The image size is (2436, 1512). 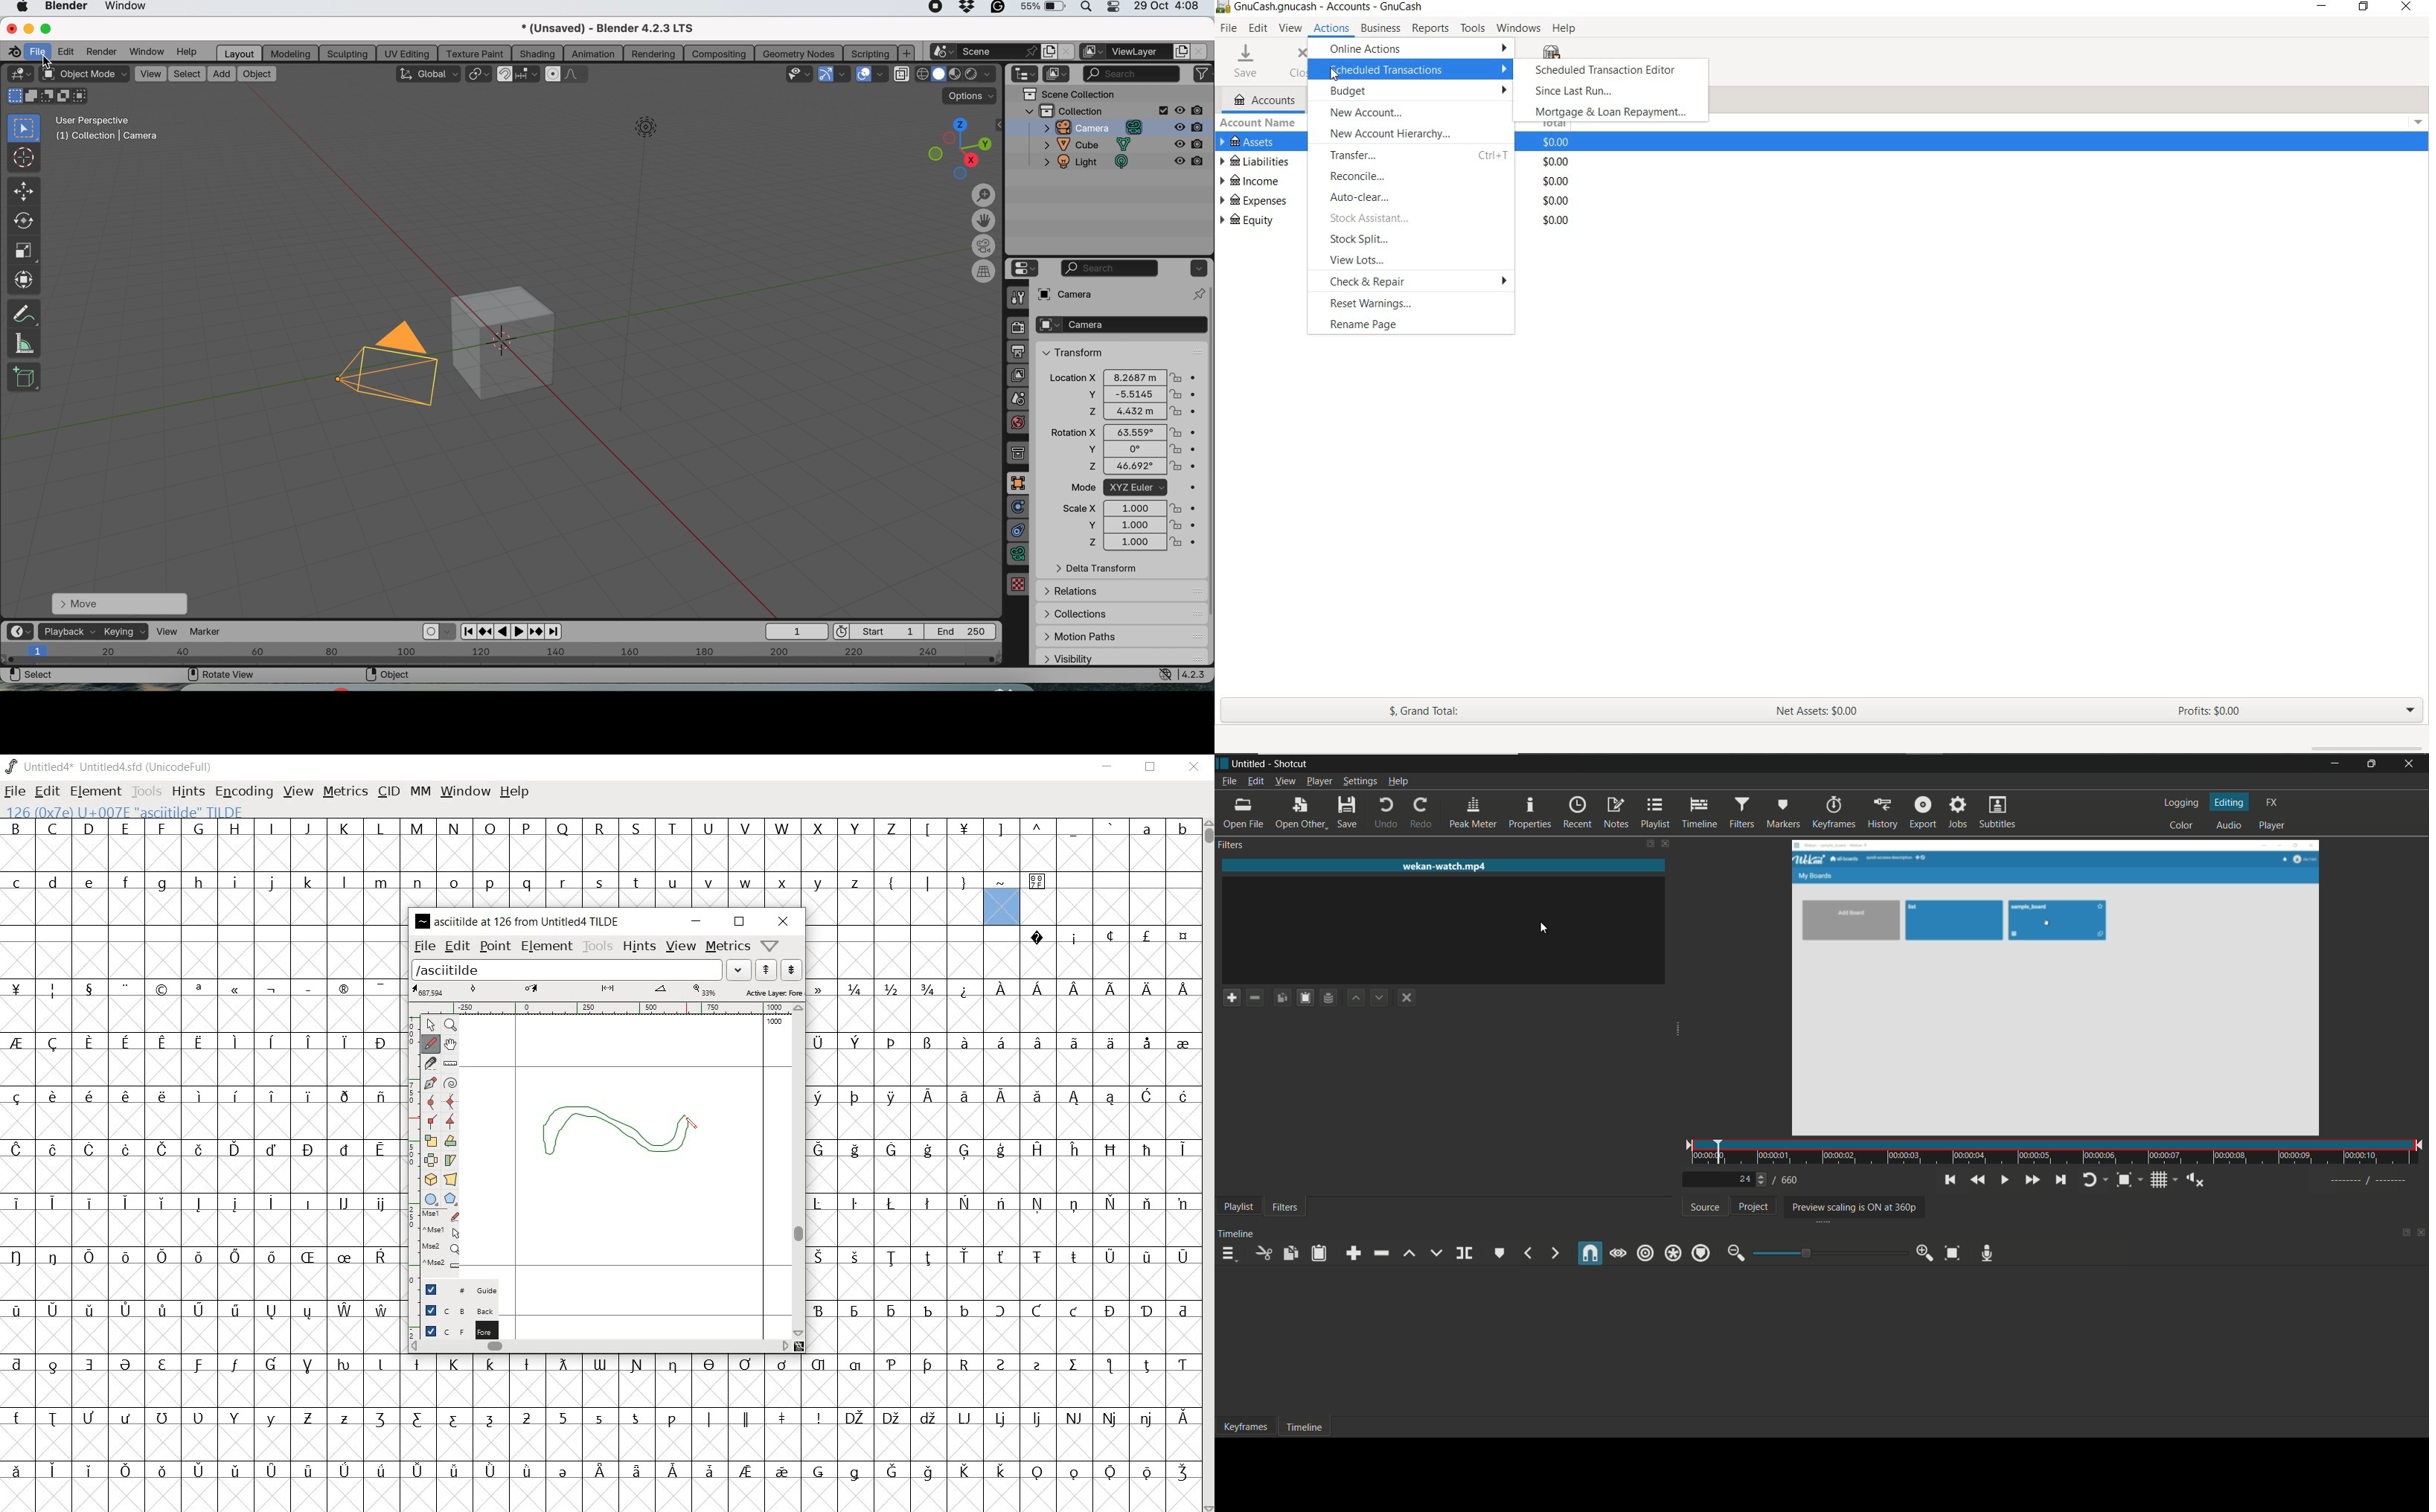 What do you see at coordinates (727, 947) in the screenshot?
I see `metrics` at bounding box center [727, 947].